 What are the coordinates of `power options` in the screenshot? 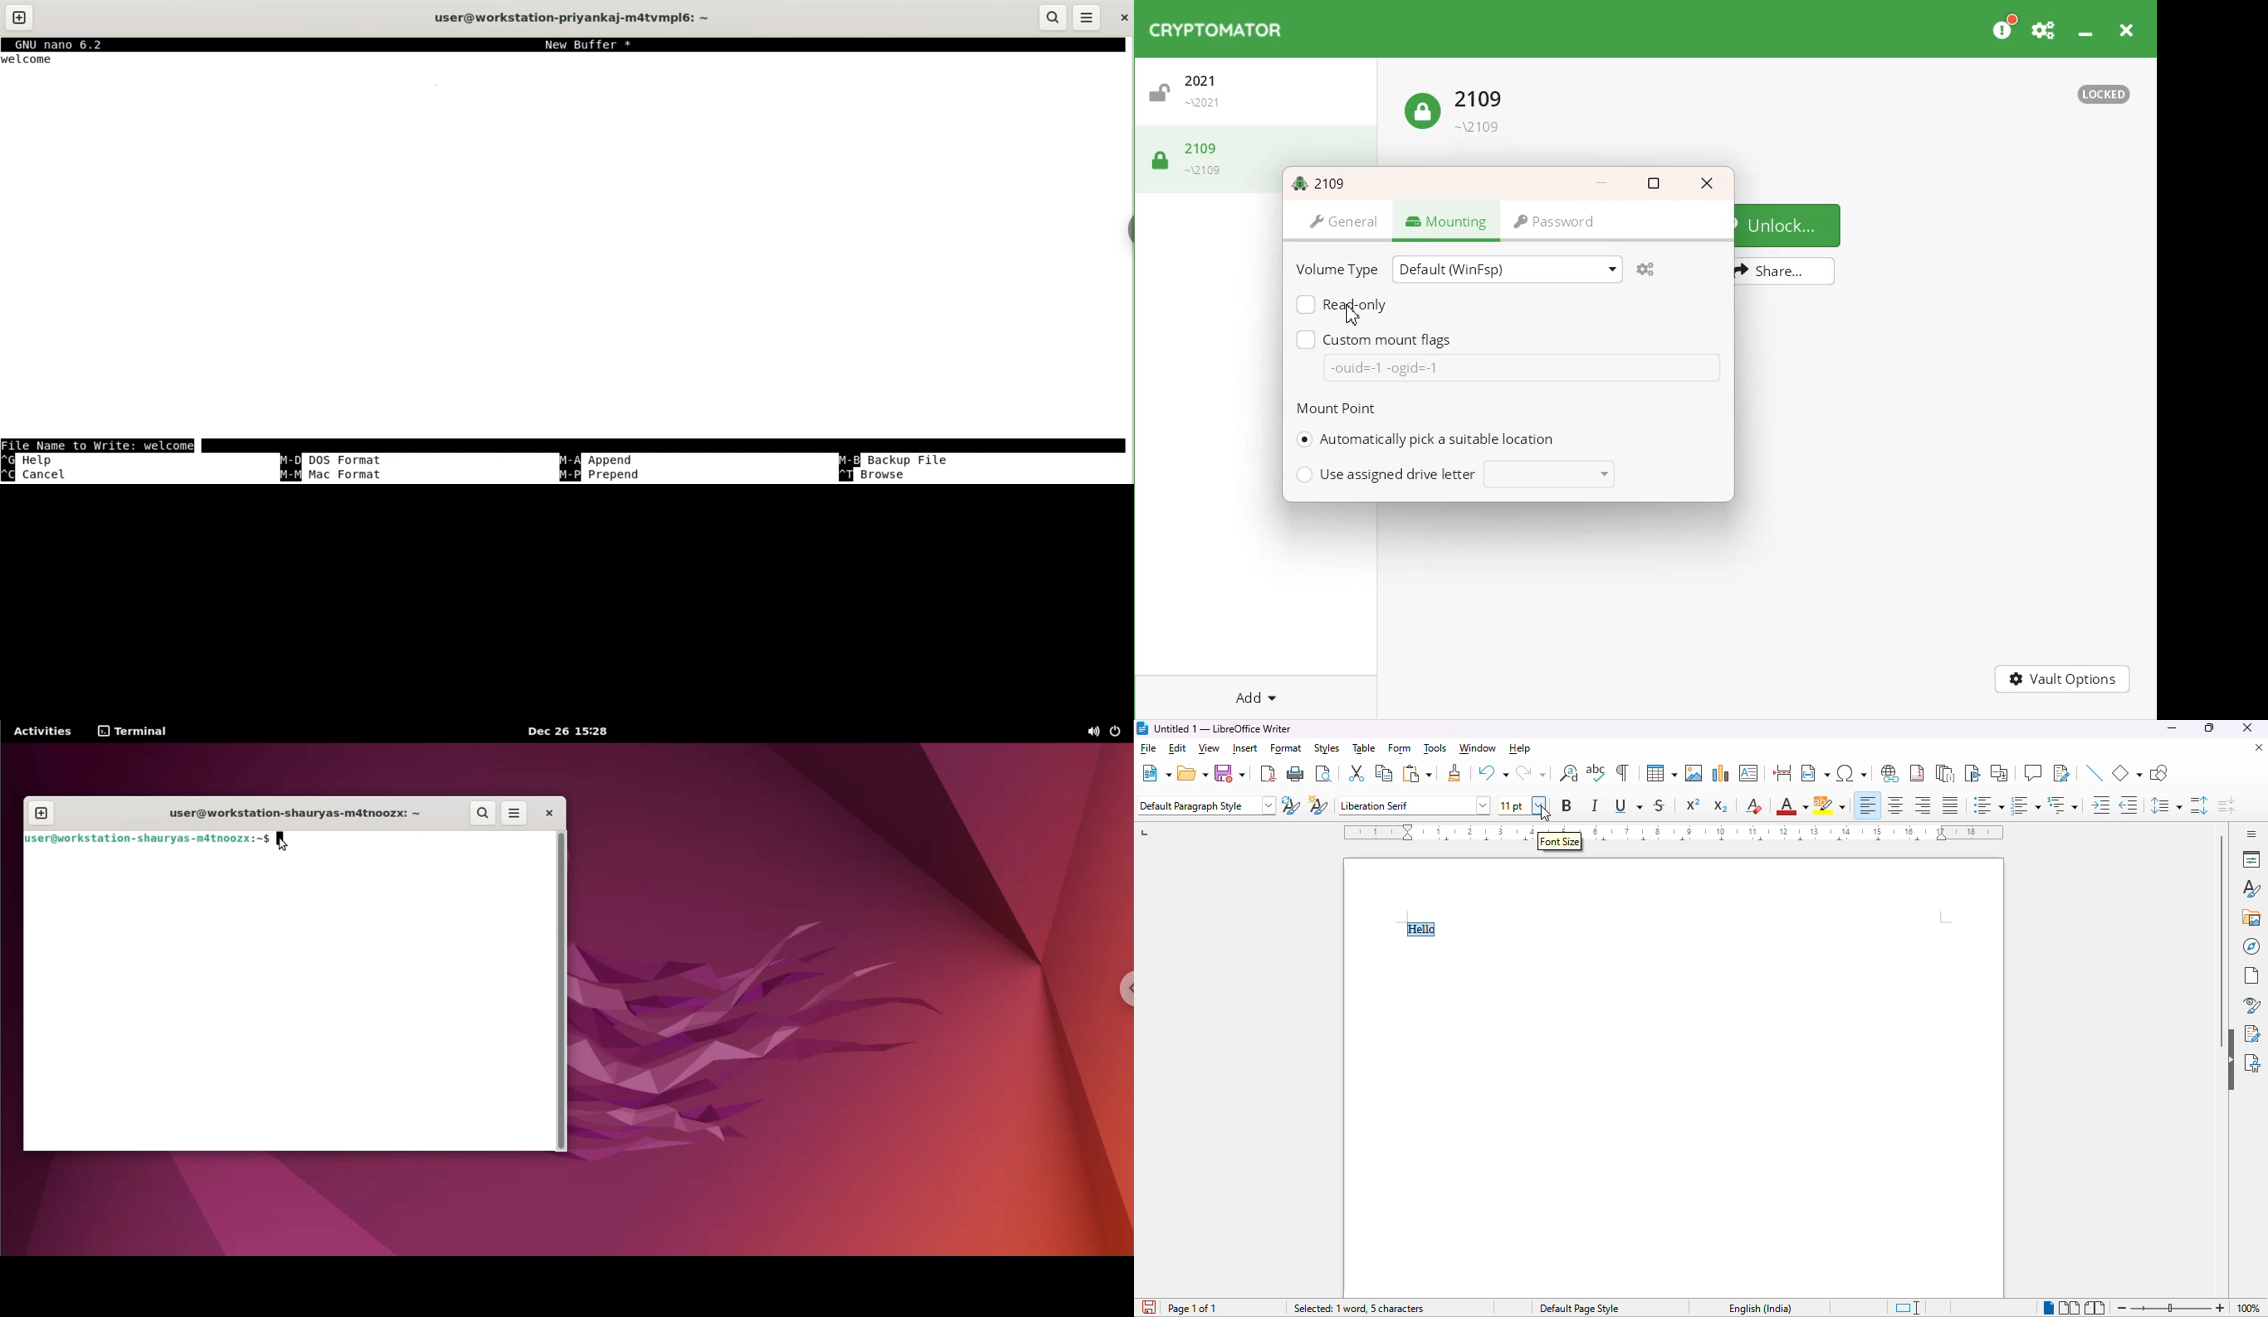 It's located at (1115, 731).